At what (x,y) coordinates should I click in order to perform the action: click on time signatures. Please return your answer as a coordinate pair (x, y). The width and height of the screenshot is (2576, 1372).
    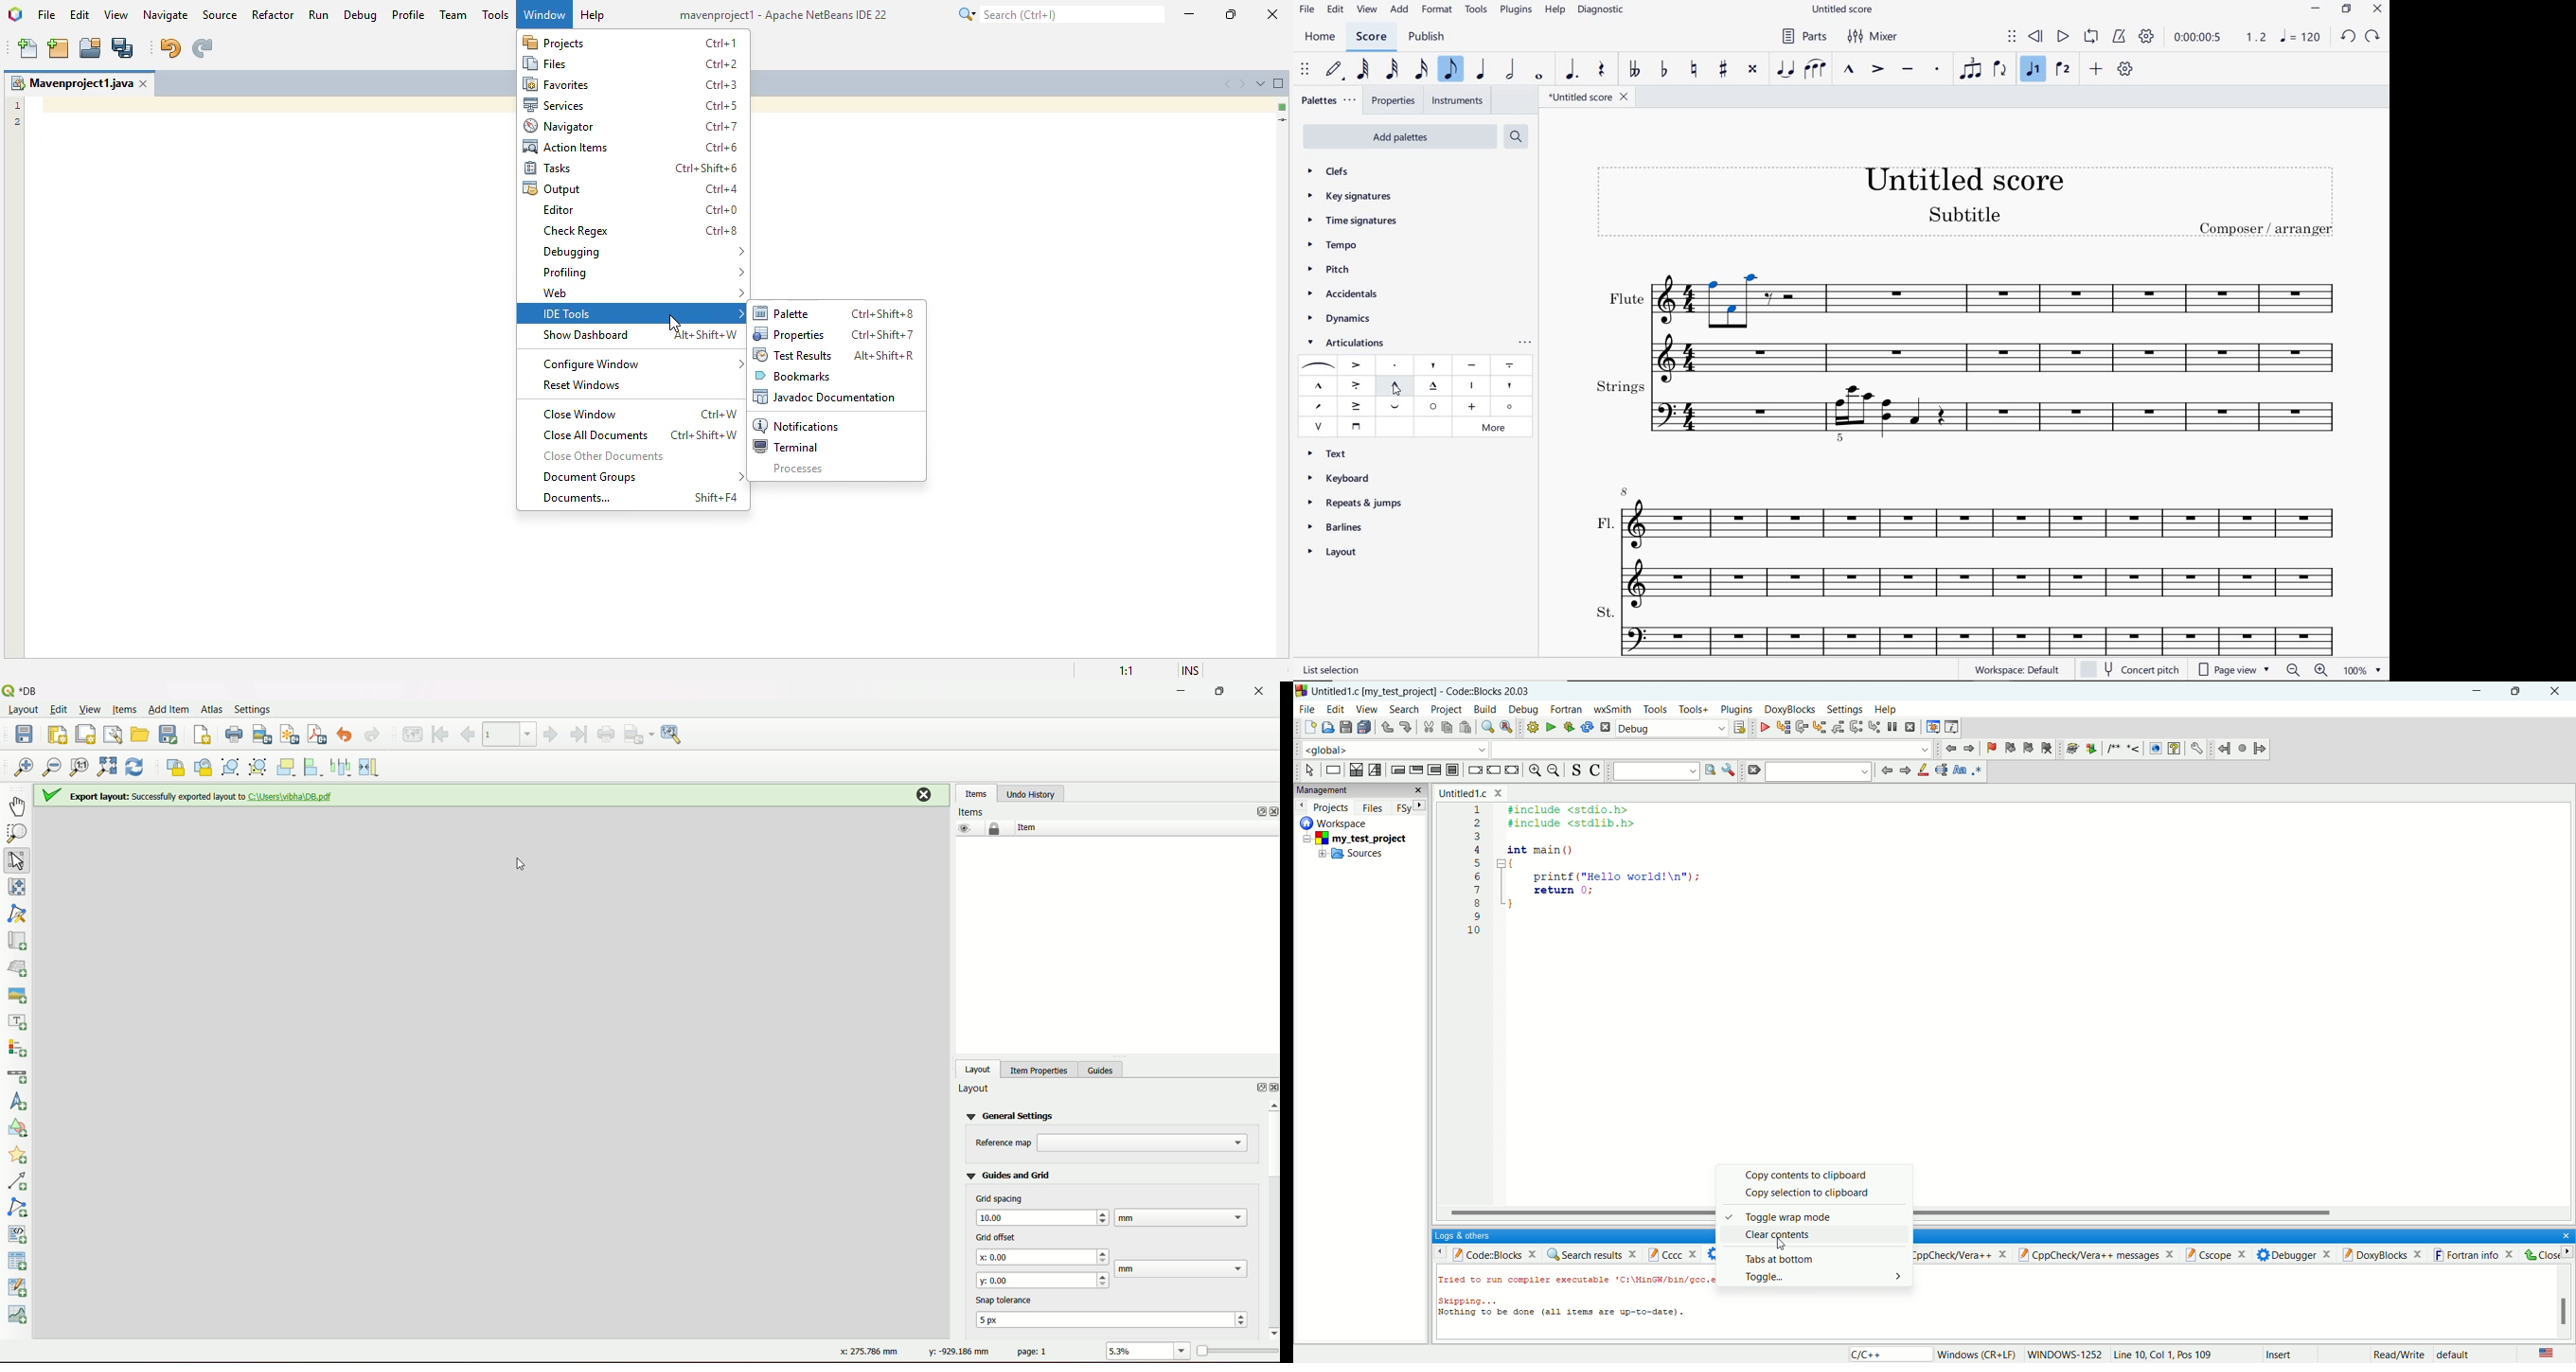
    Looking at the image, I should click on (1351, 219).